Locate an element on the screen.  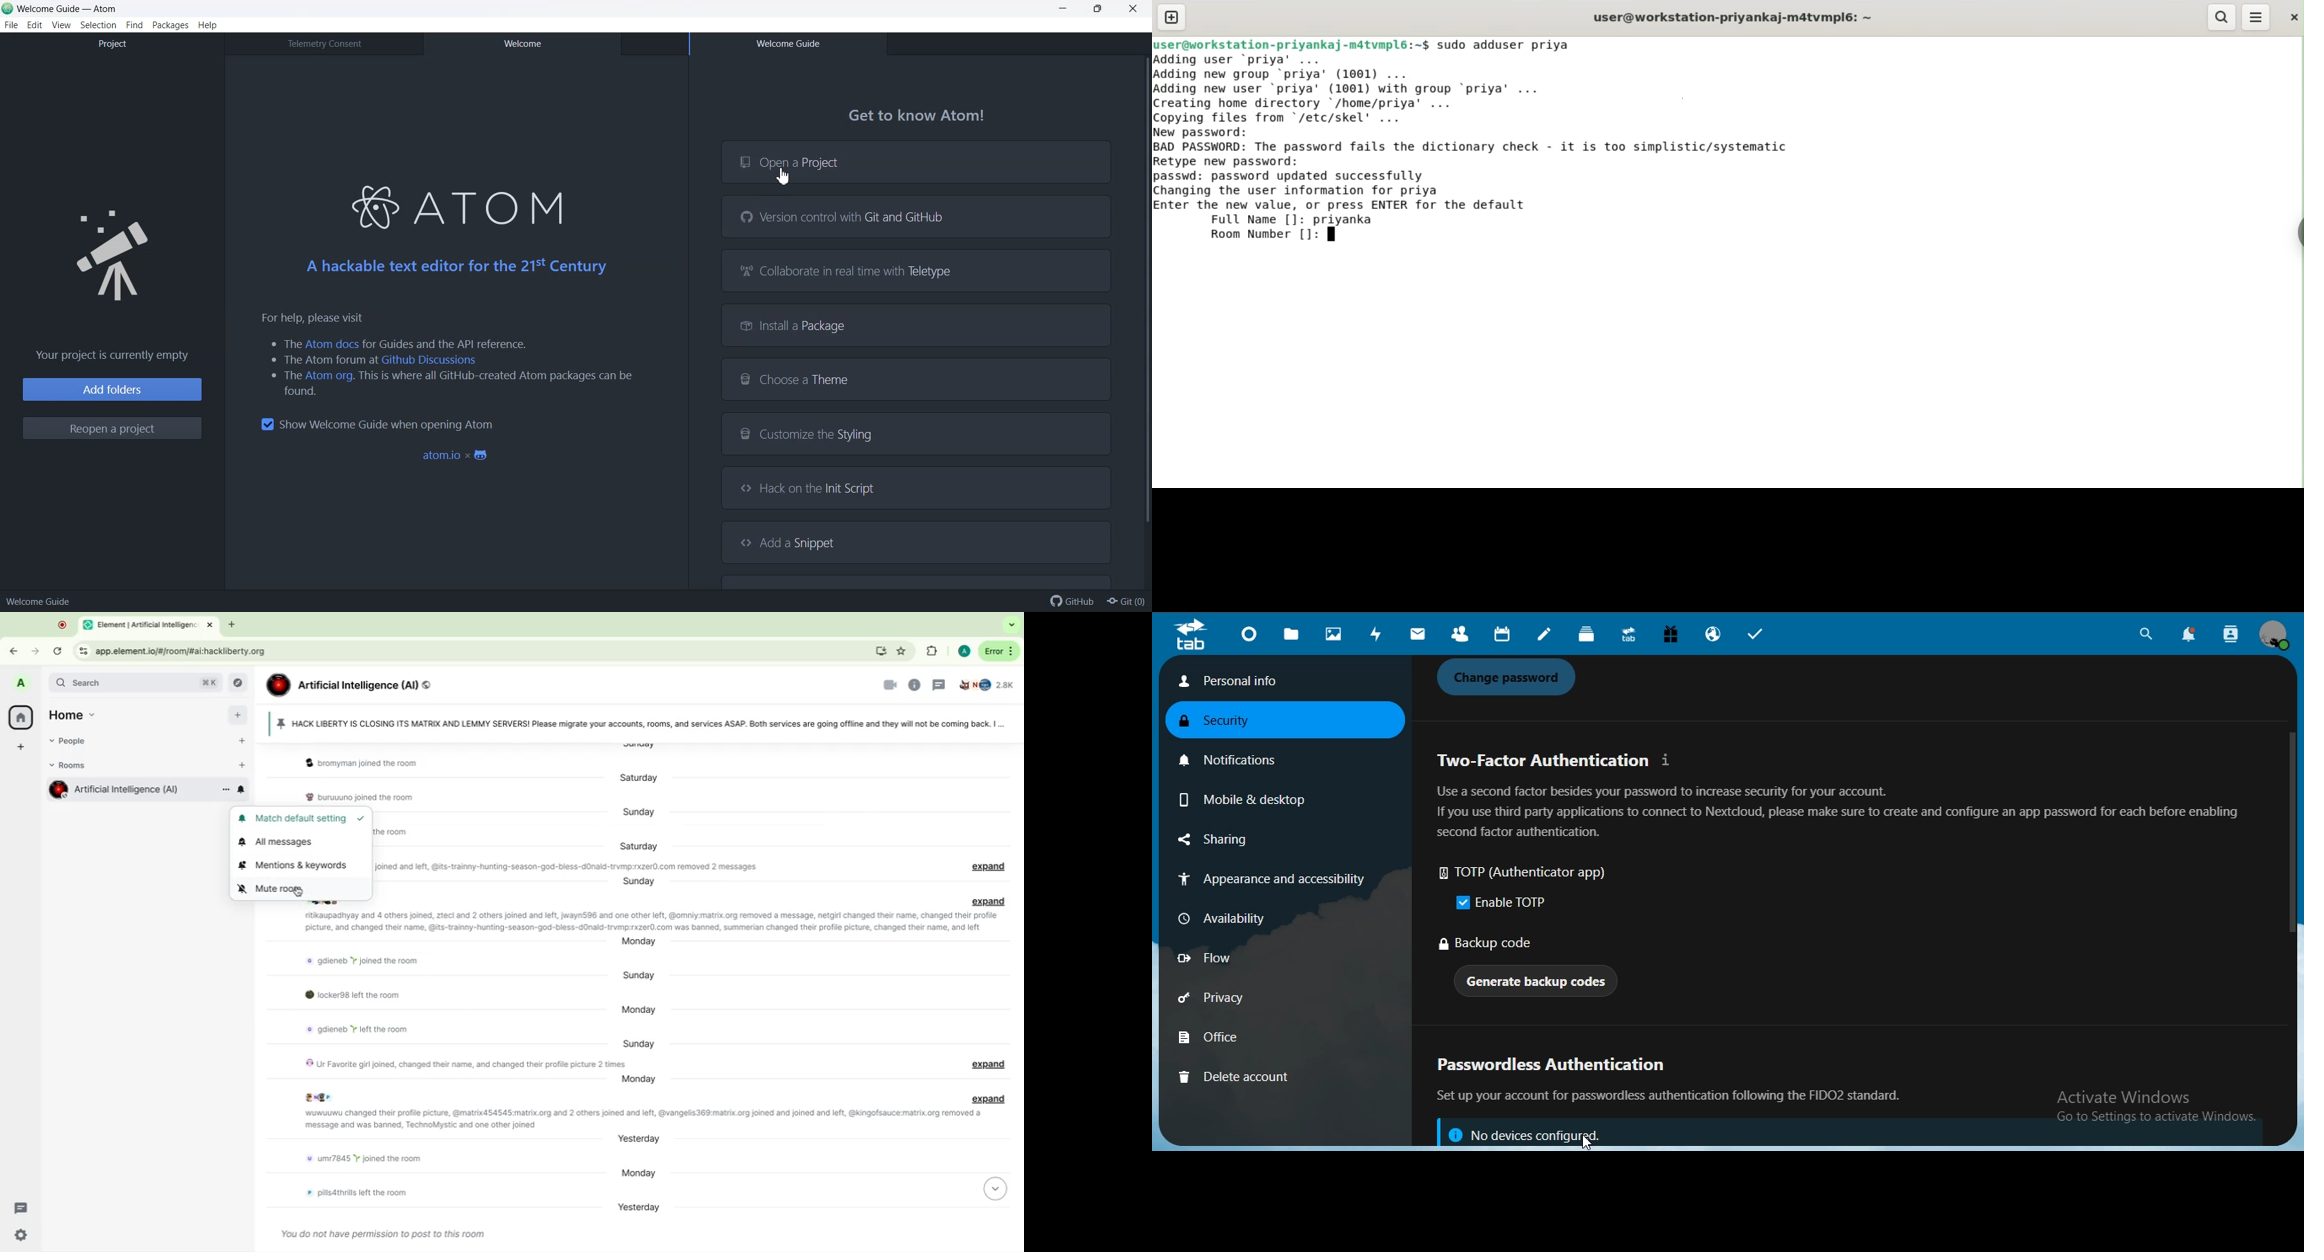
Day is located at coordinates (637, 1042).